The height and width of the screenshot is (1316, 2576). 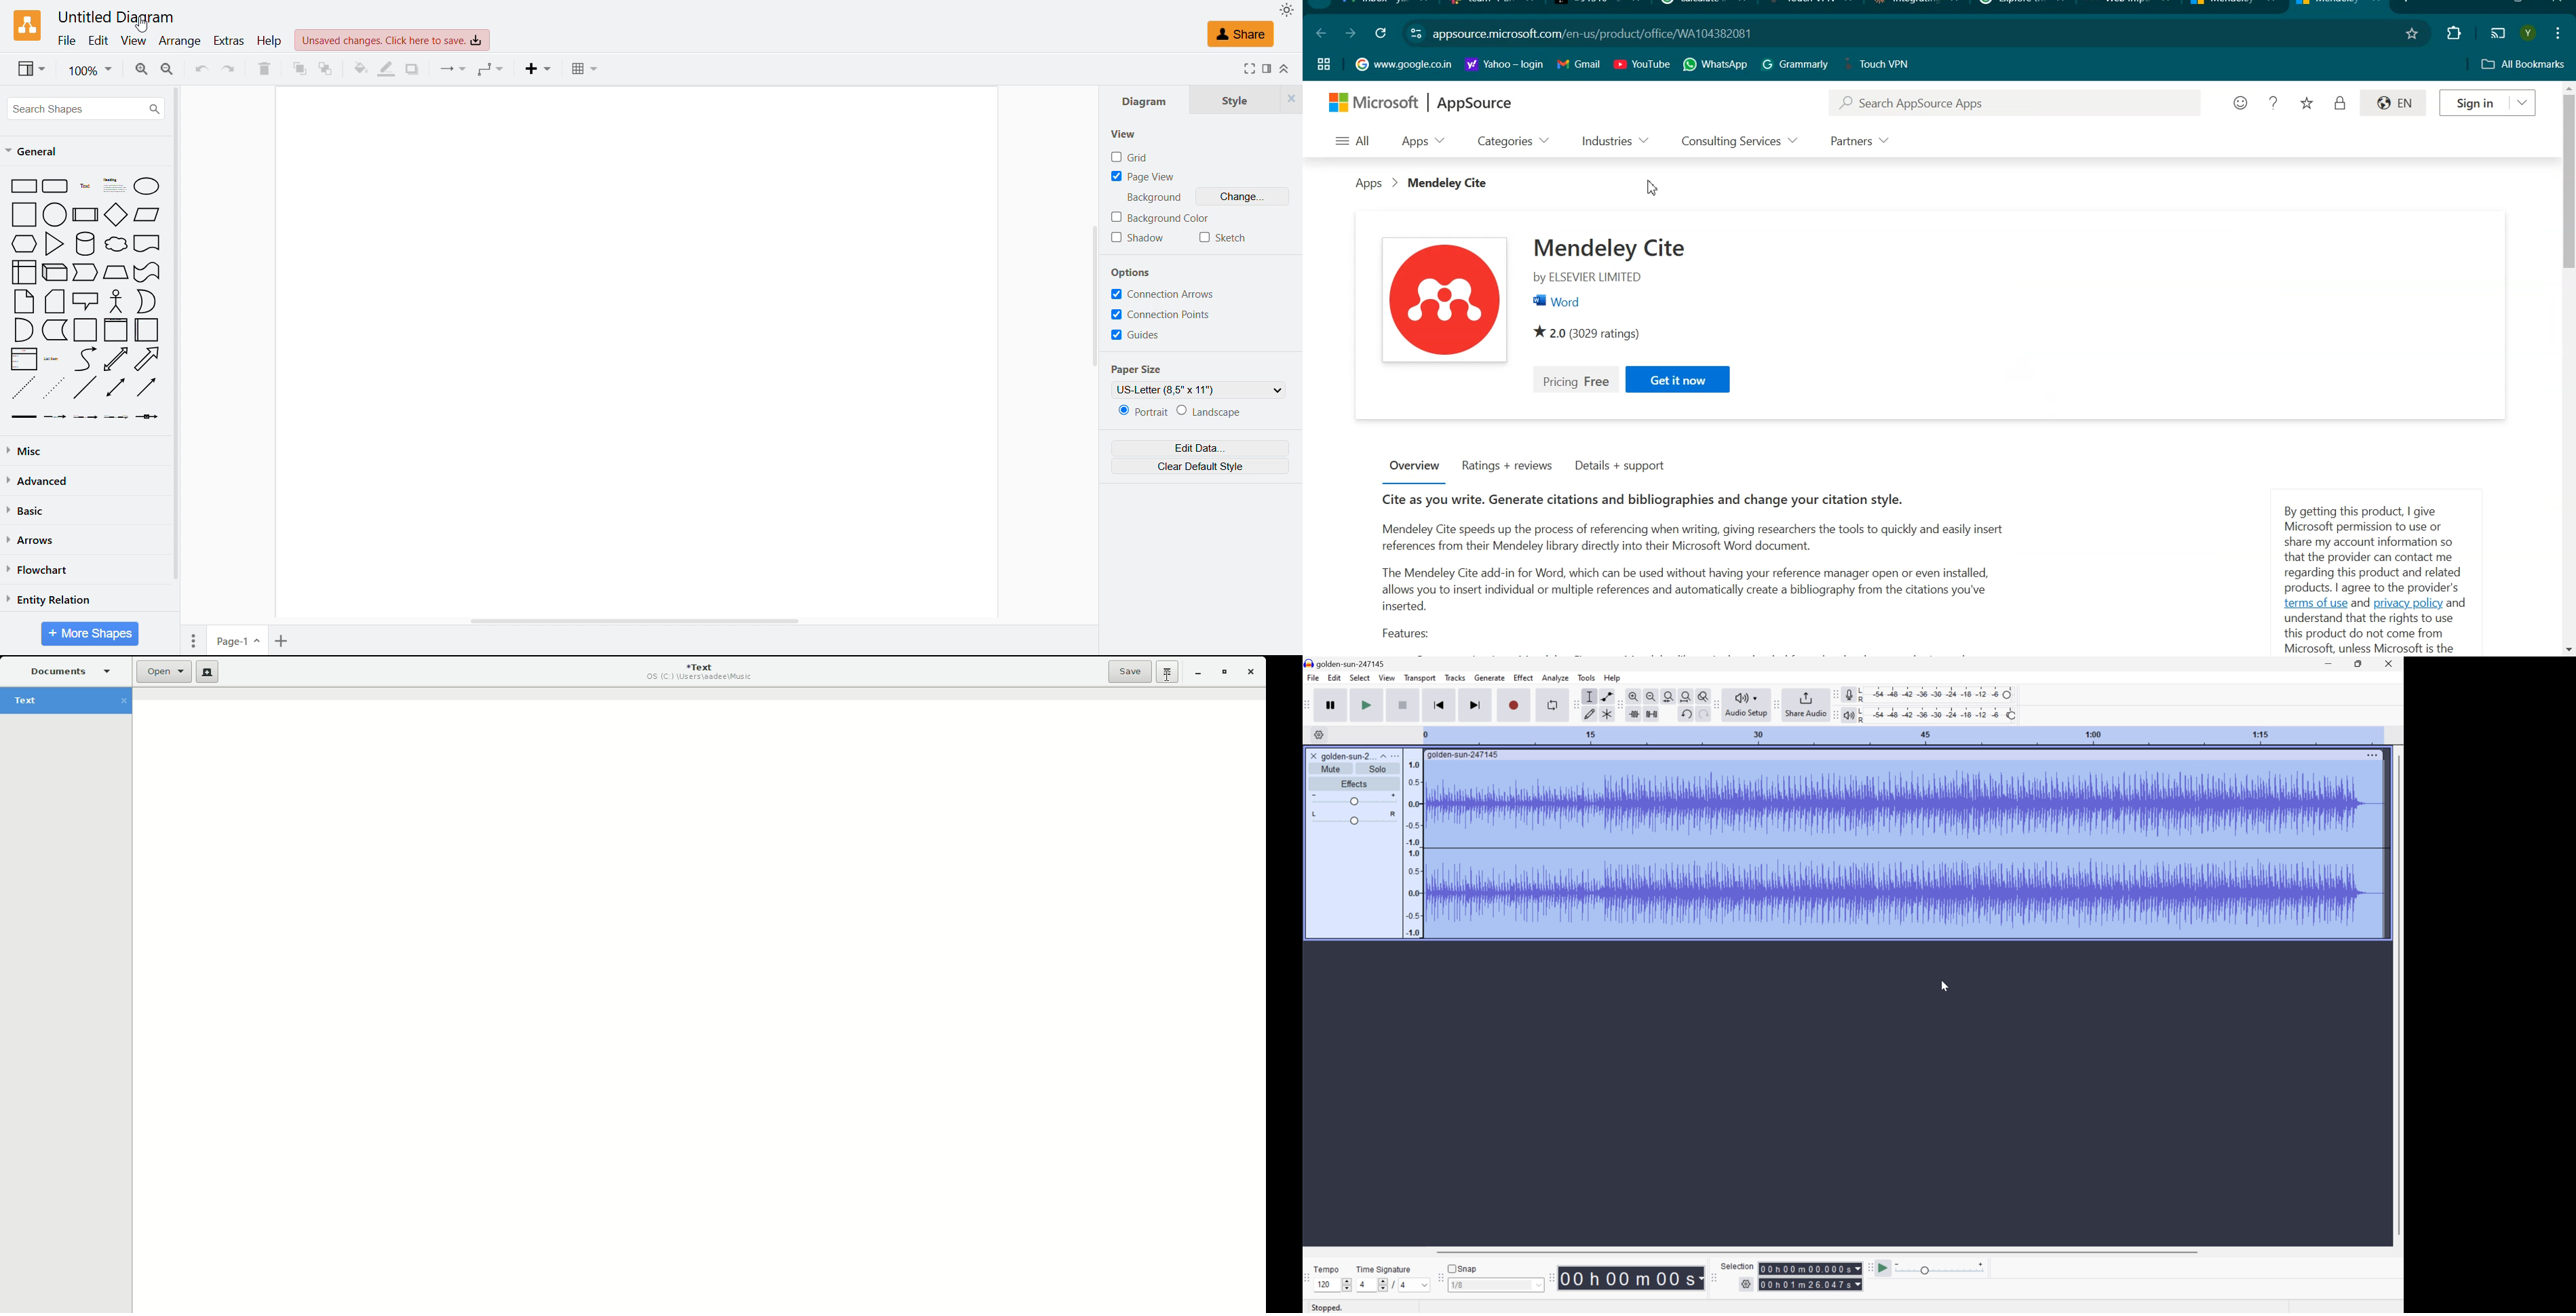 What do you see at coordinates (1350, 33) in the screenshot?
I see `Go forward` at bounding box center [1350, 33].